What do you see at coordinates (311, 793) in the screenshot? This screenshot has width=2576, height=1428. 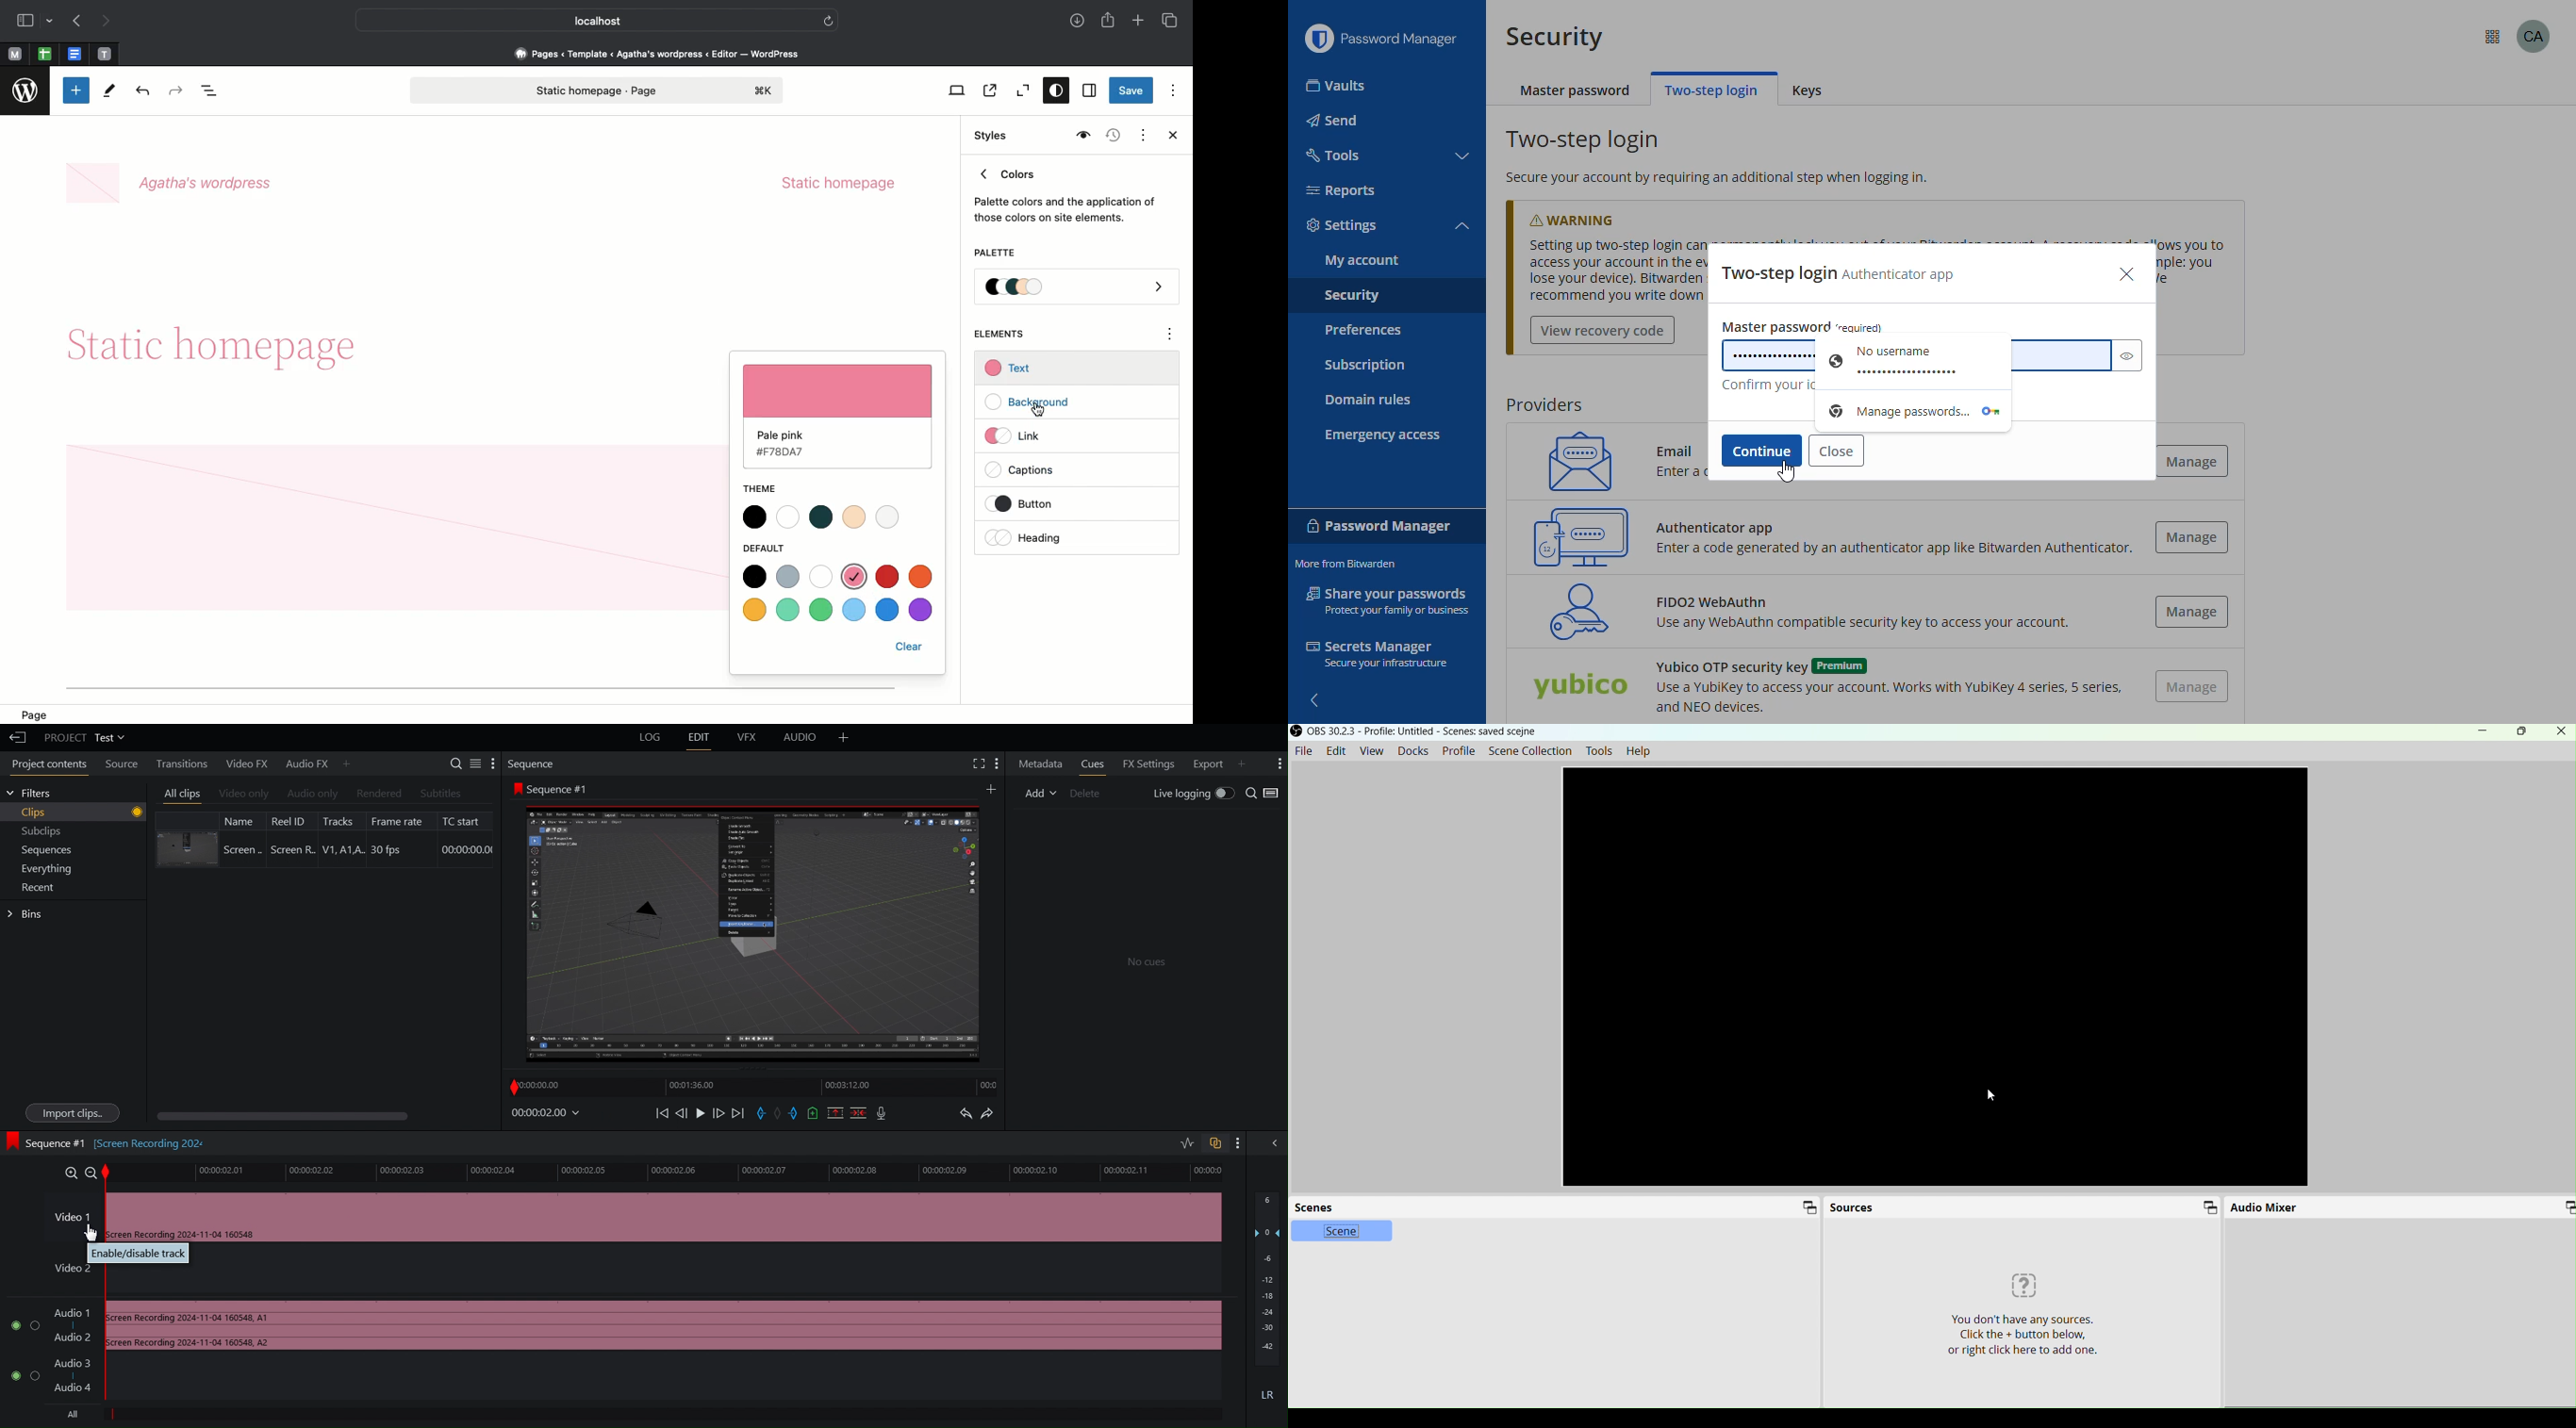 I see `Audio Only` at bounding box center [311, 793].